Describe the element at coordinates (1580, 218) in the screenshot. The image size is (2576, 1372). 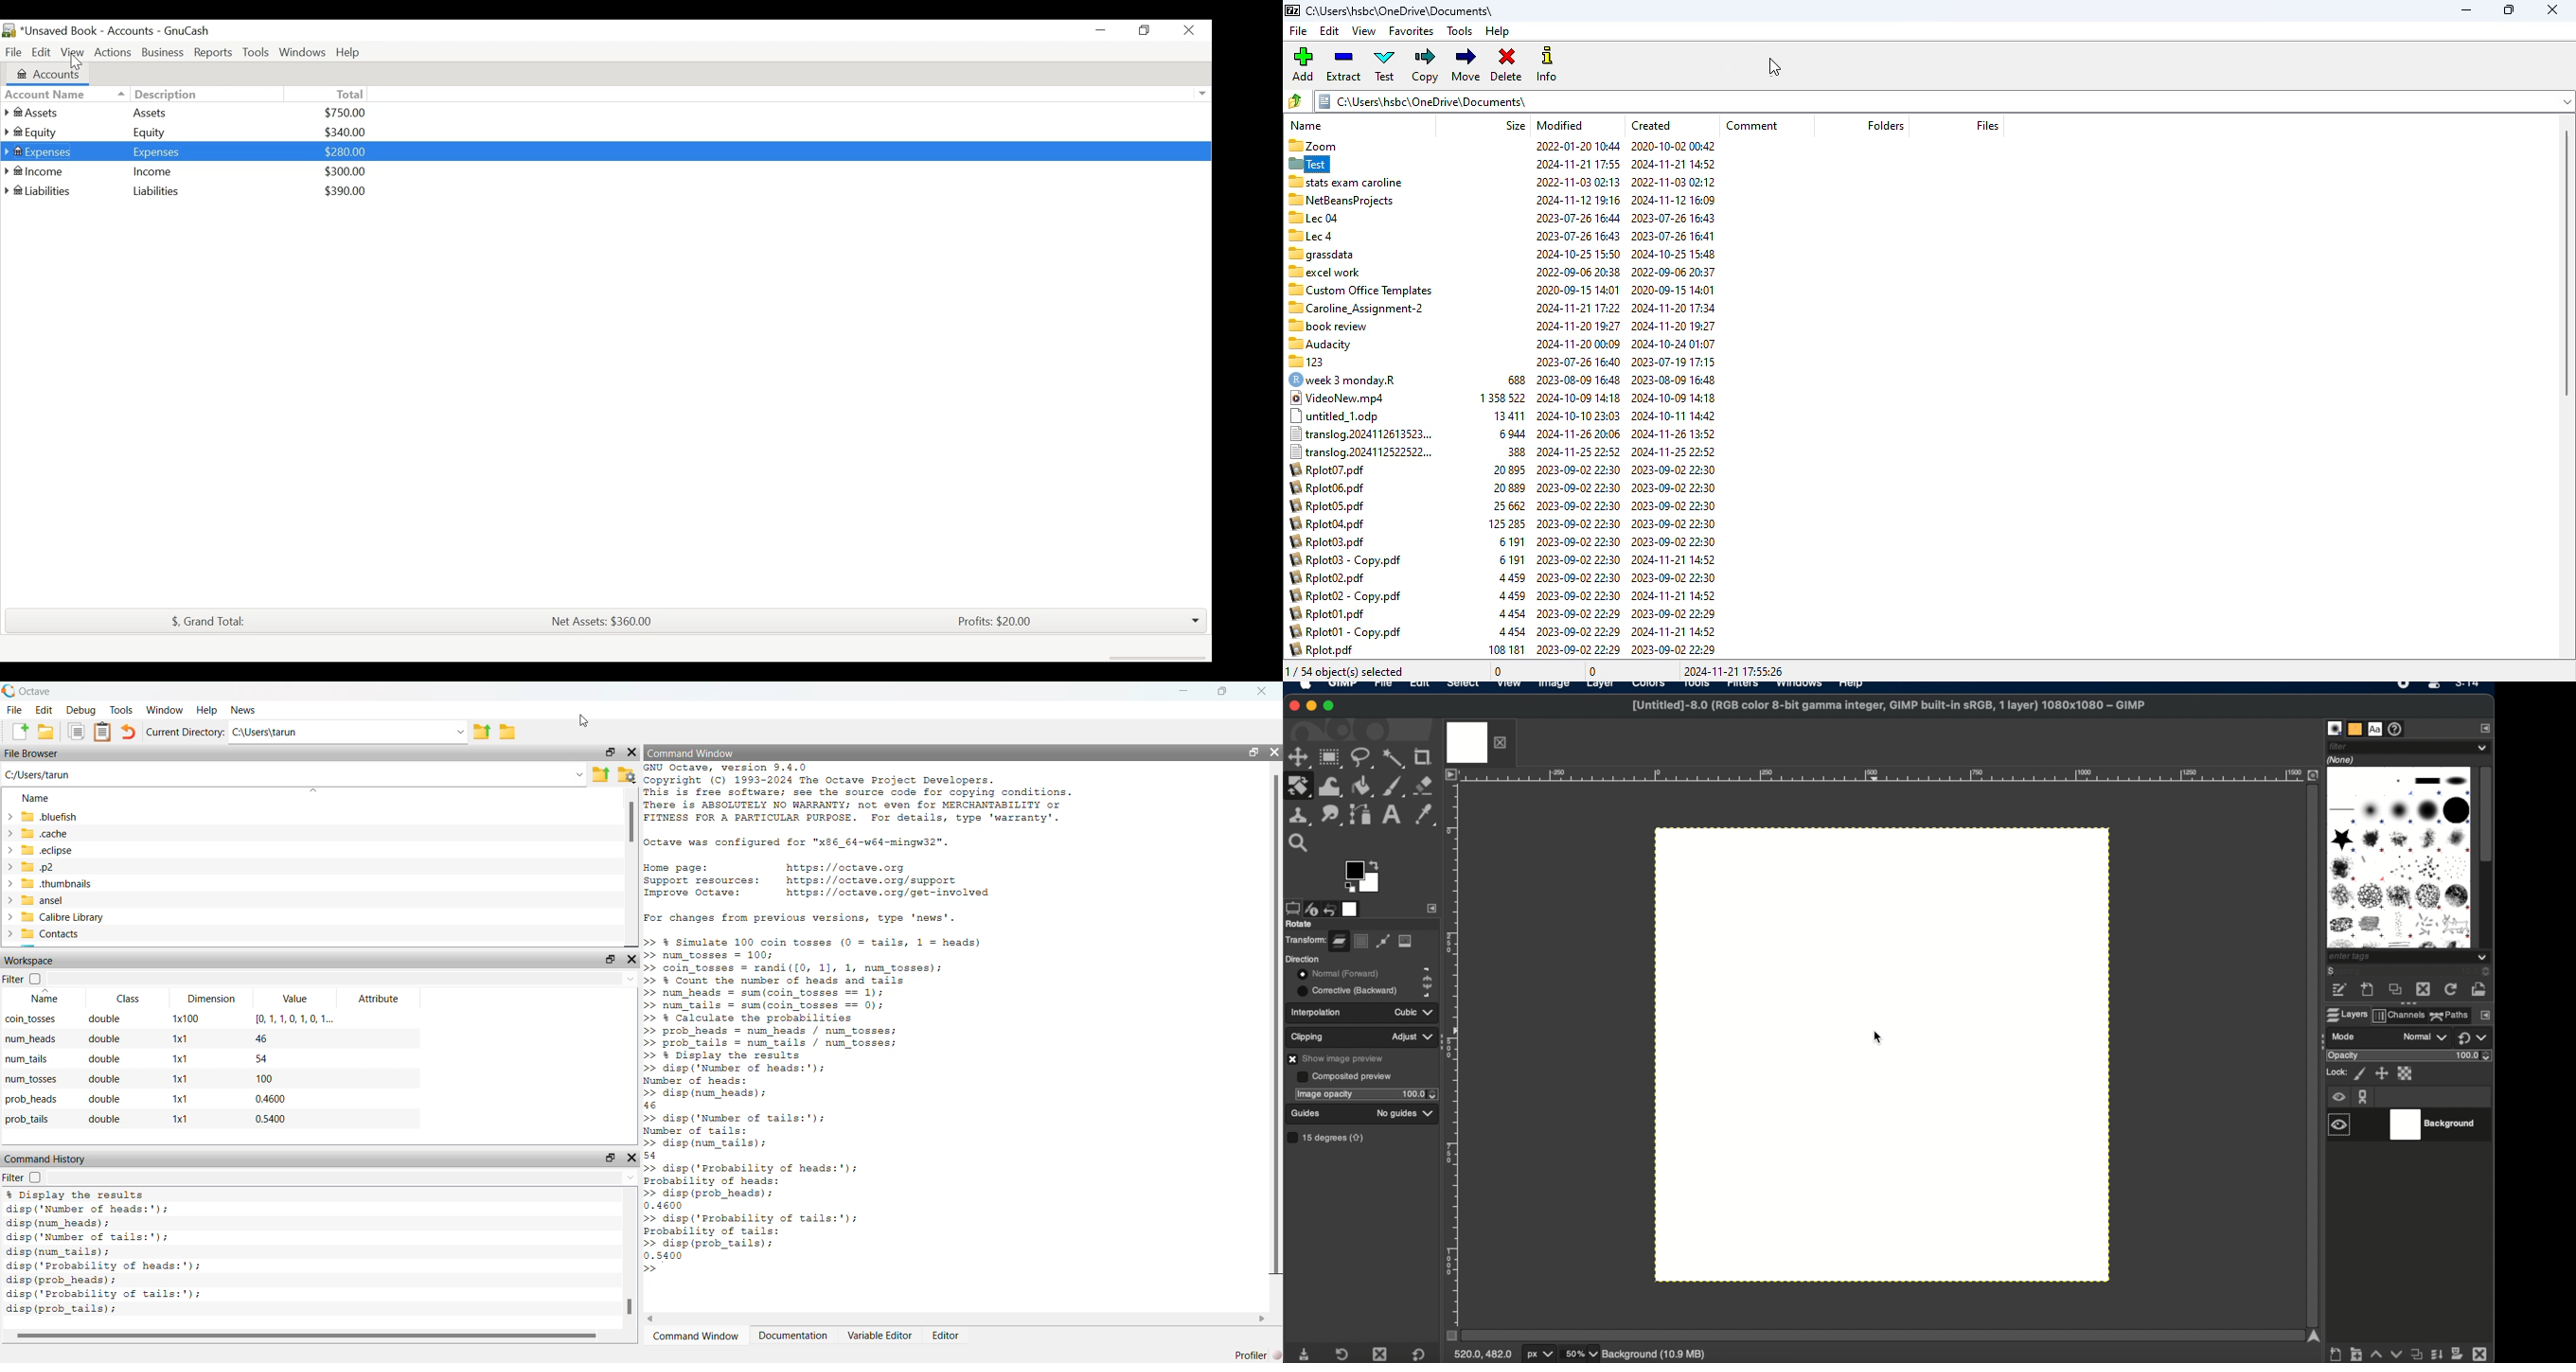
I see `2023-07-26 16:44` at that location.